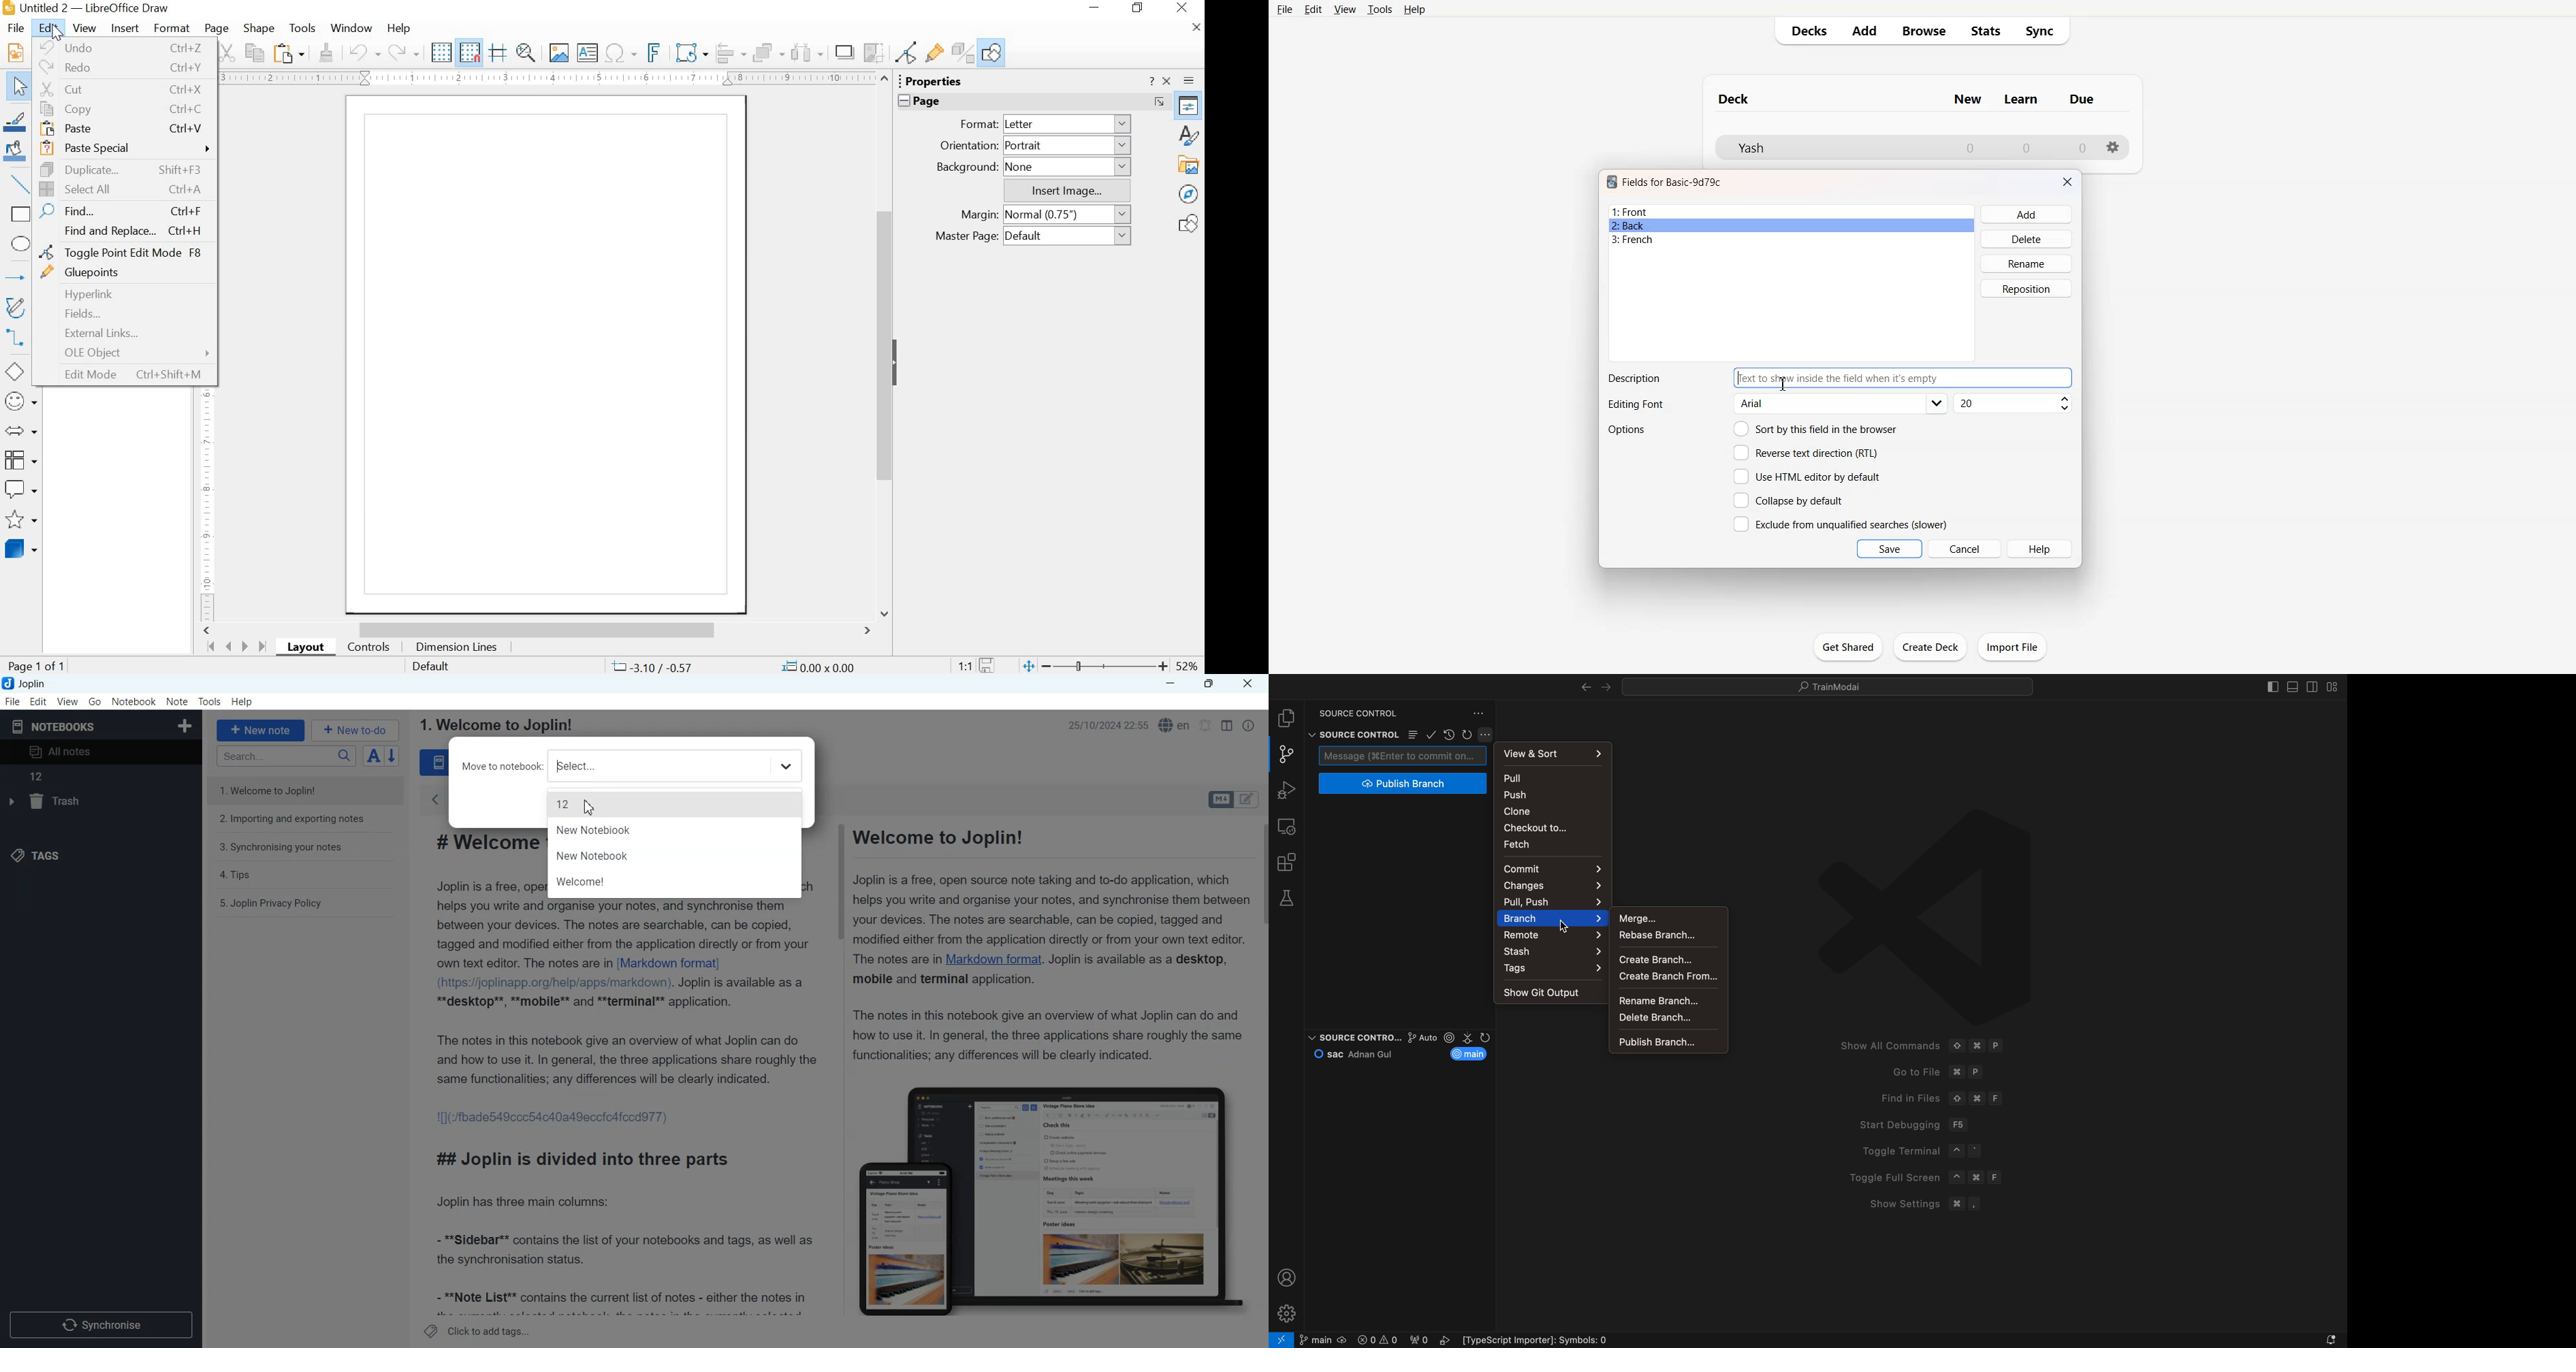 This screenshot has height=1372, width=2576. What do you see at coordinates (1792, 240) in the screenshot?
I see `French` at bounding box center [1792, 240].